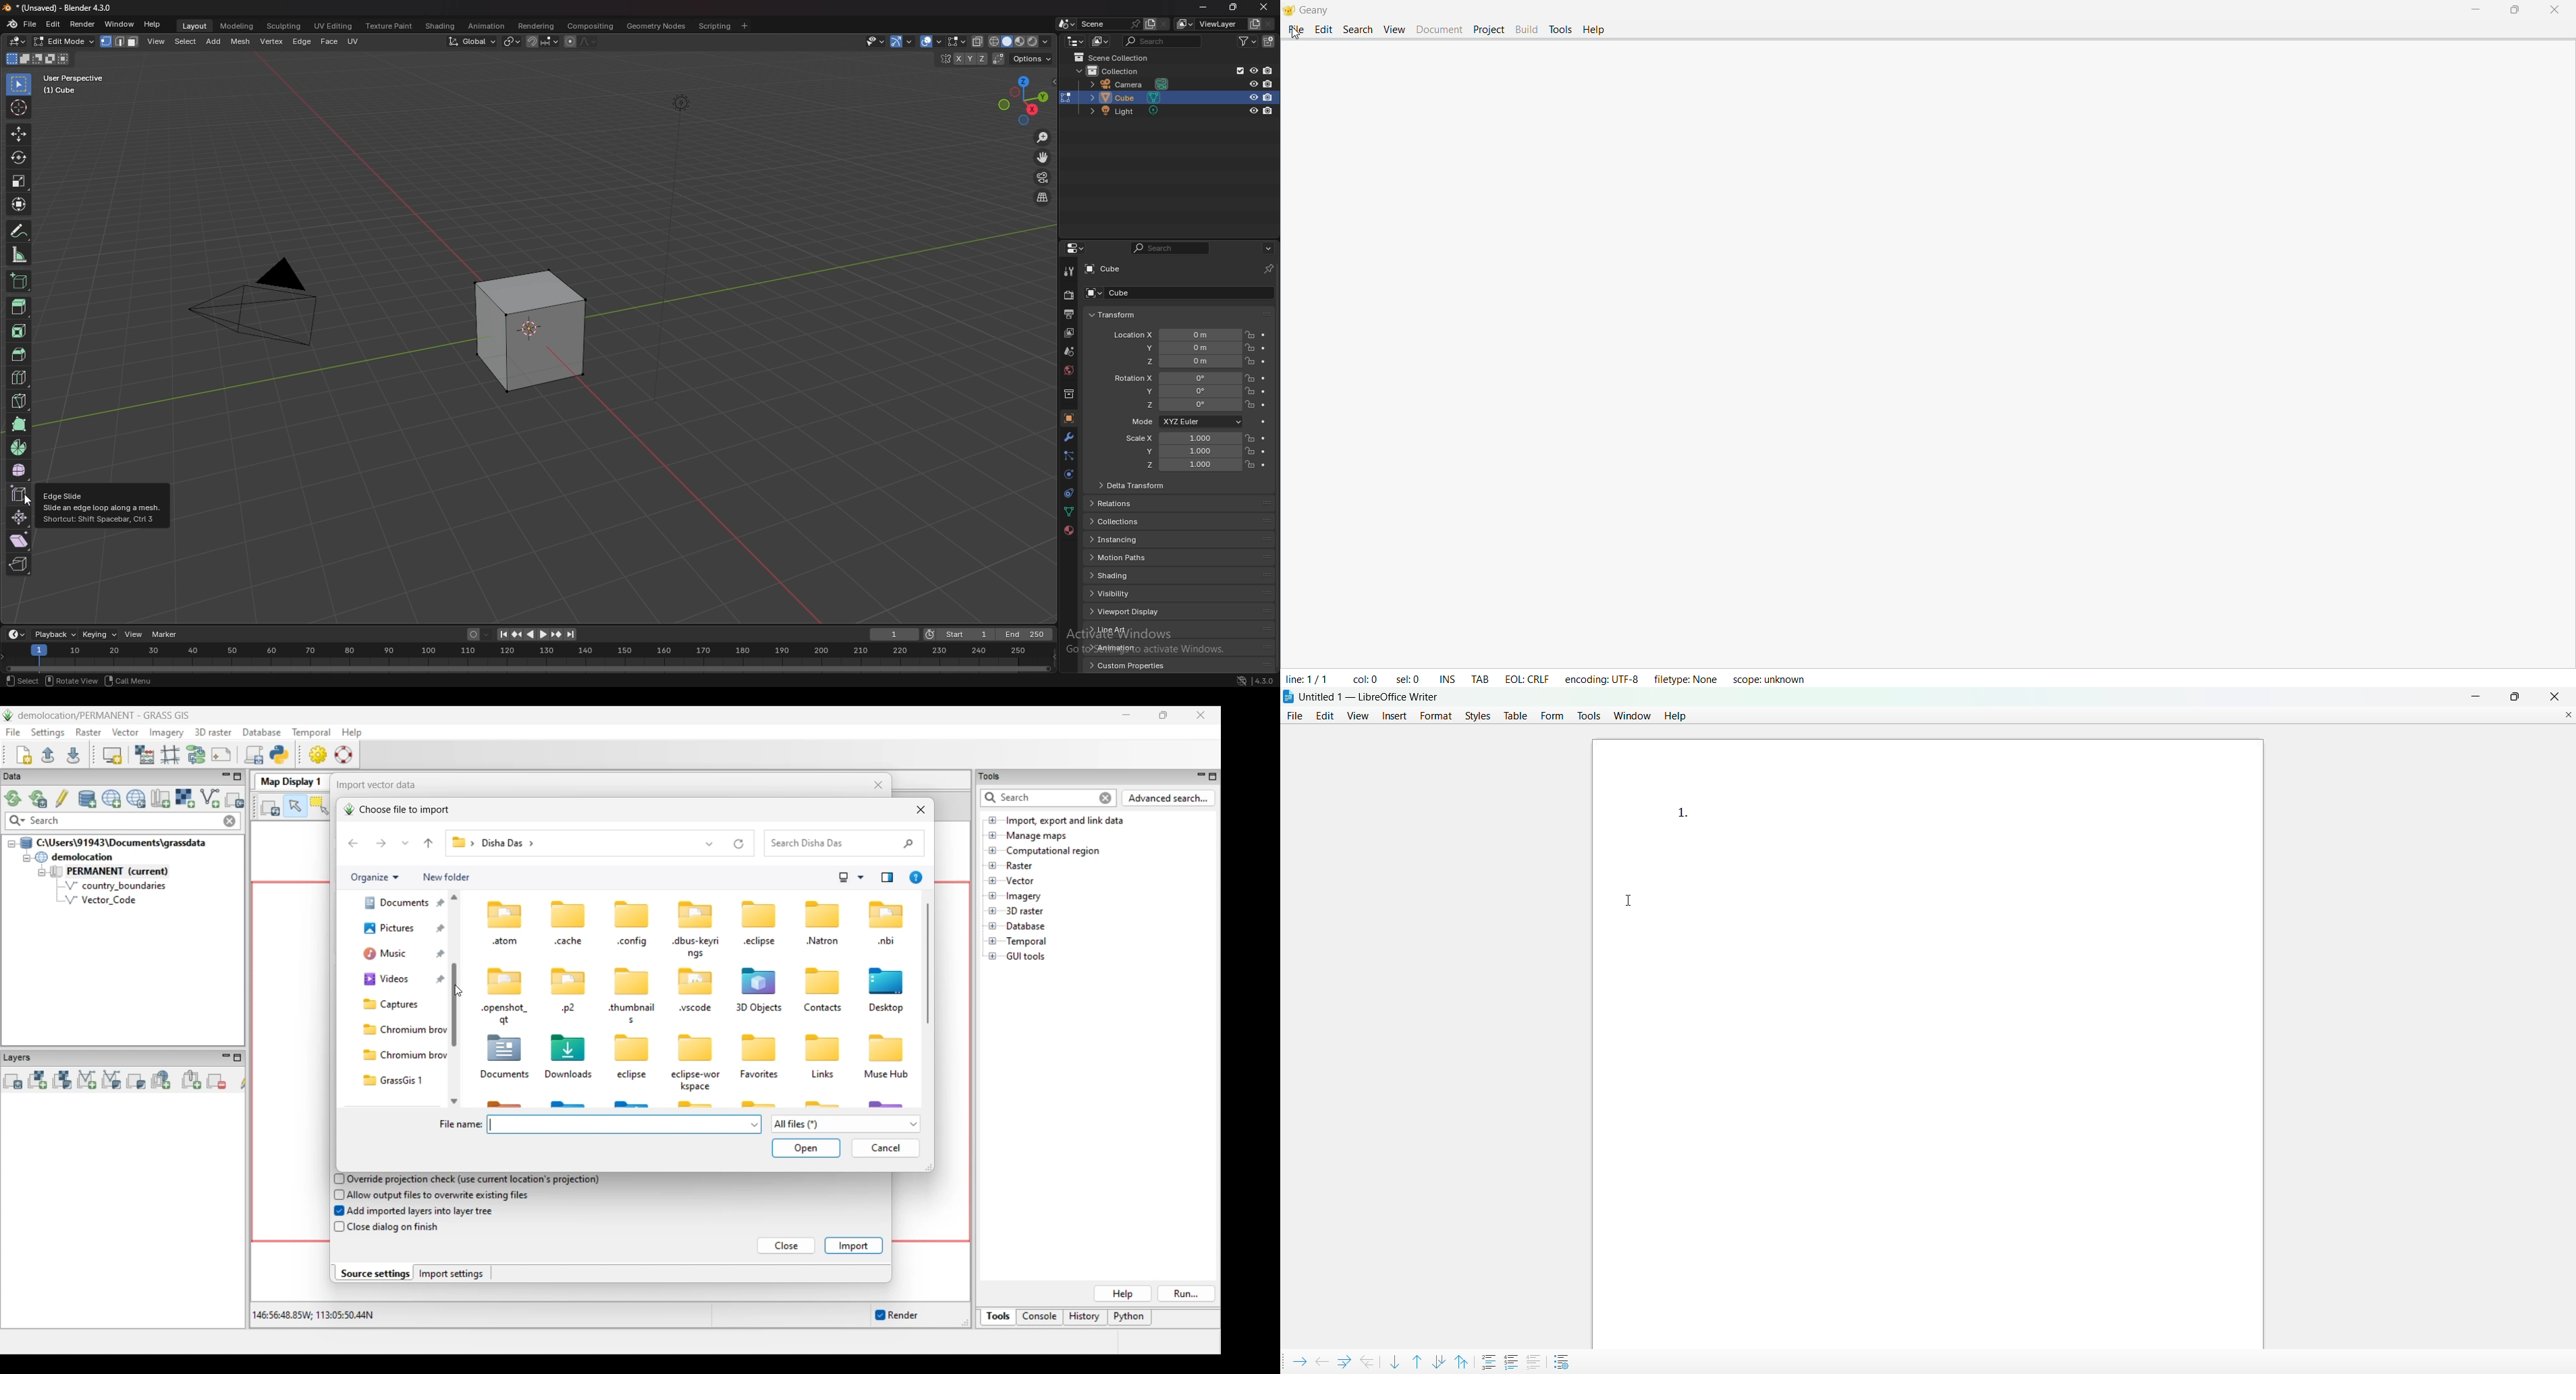 This screenshot has width=2576, height=1400. I want to click on window, so click(1632, 715).